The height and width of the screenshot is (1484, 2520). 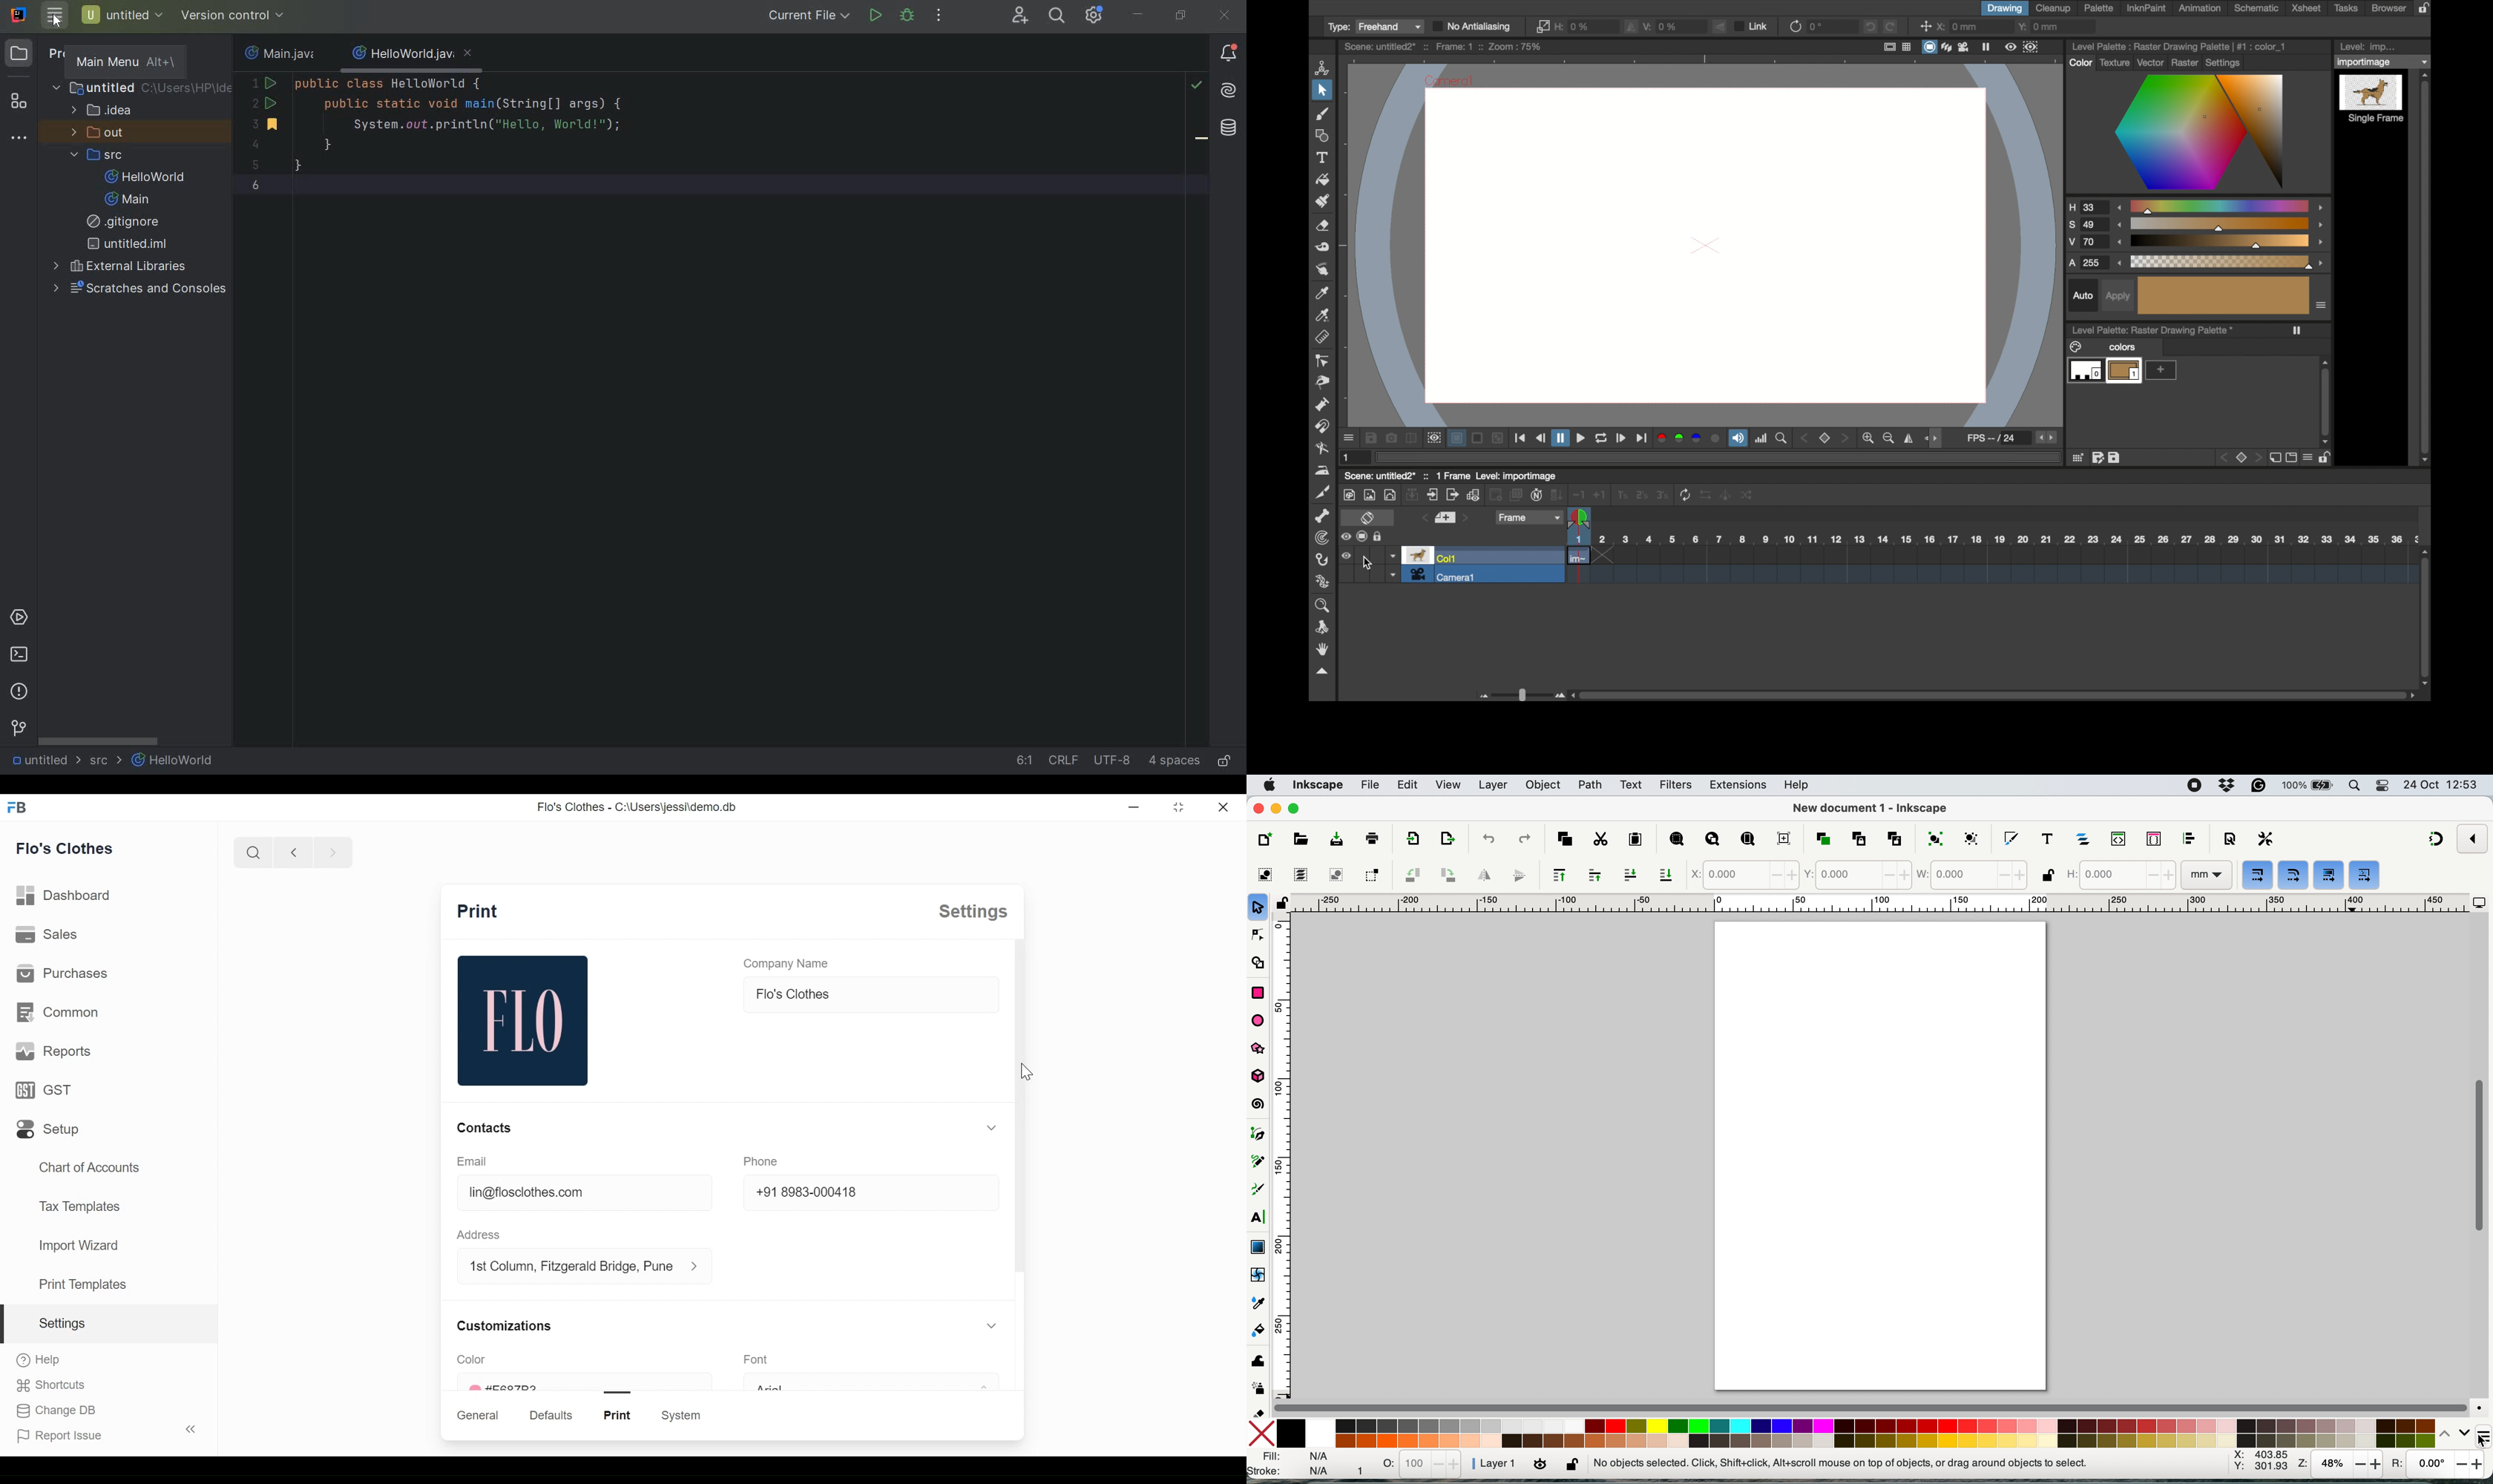 What do you see at coordinates (1762, 439) in the screenshot?
I see `histogram` at bounding box center [1762, 439].